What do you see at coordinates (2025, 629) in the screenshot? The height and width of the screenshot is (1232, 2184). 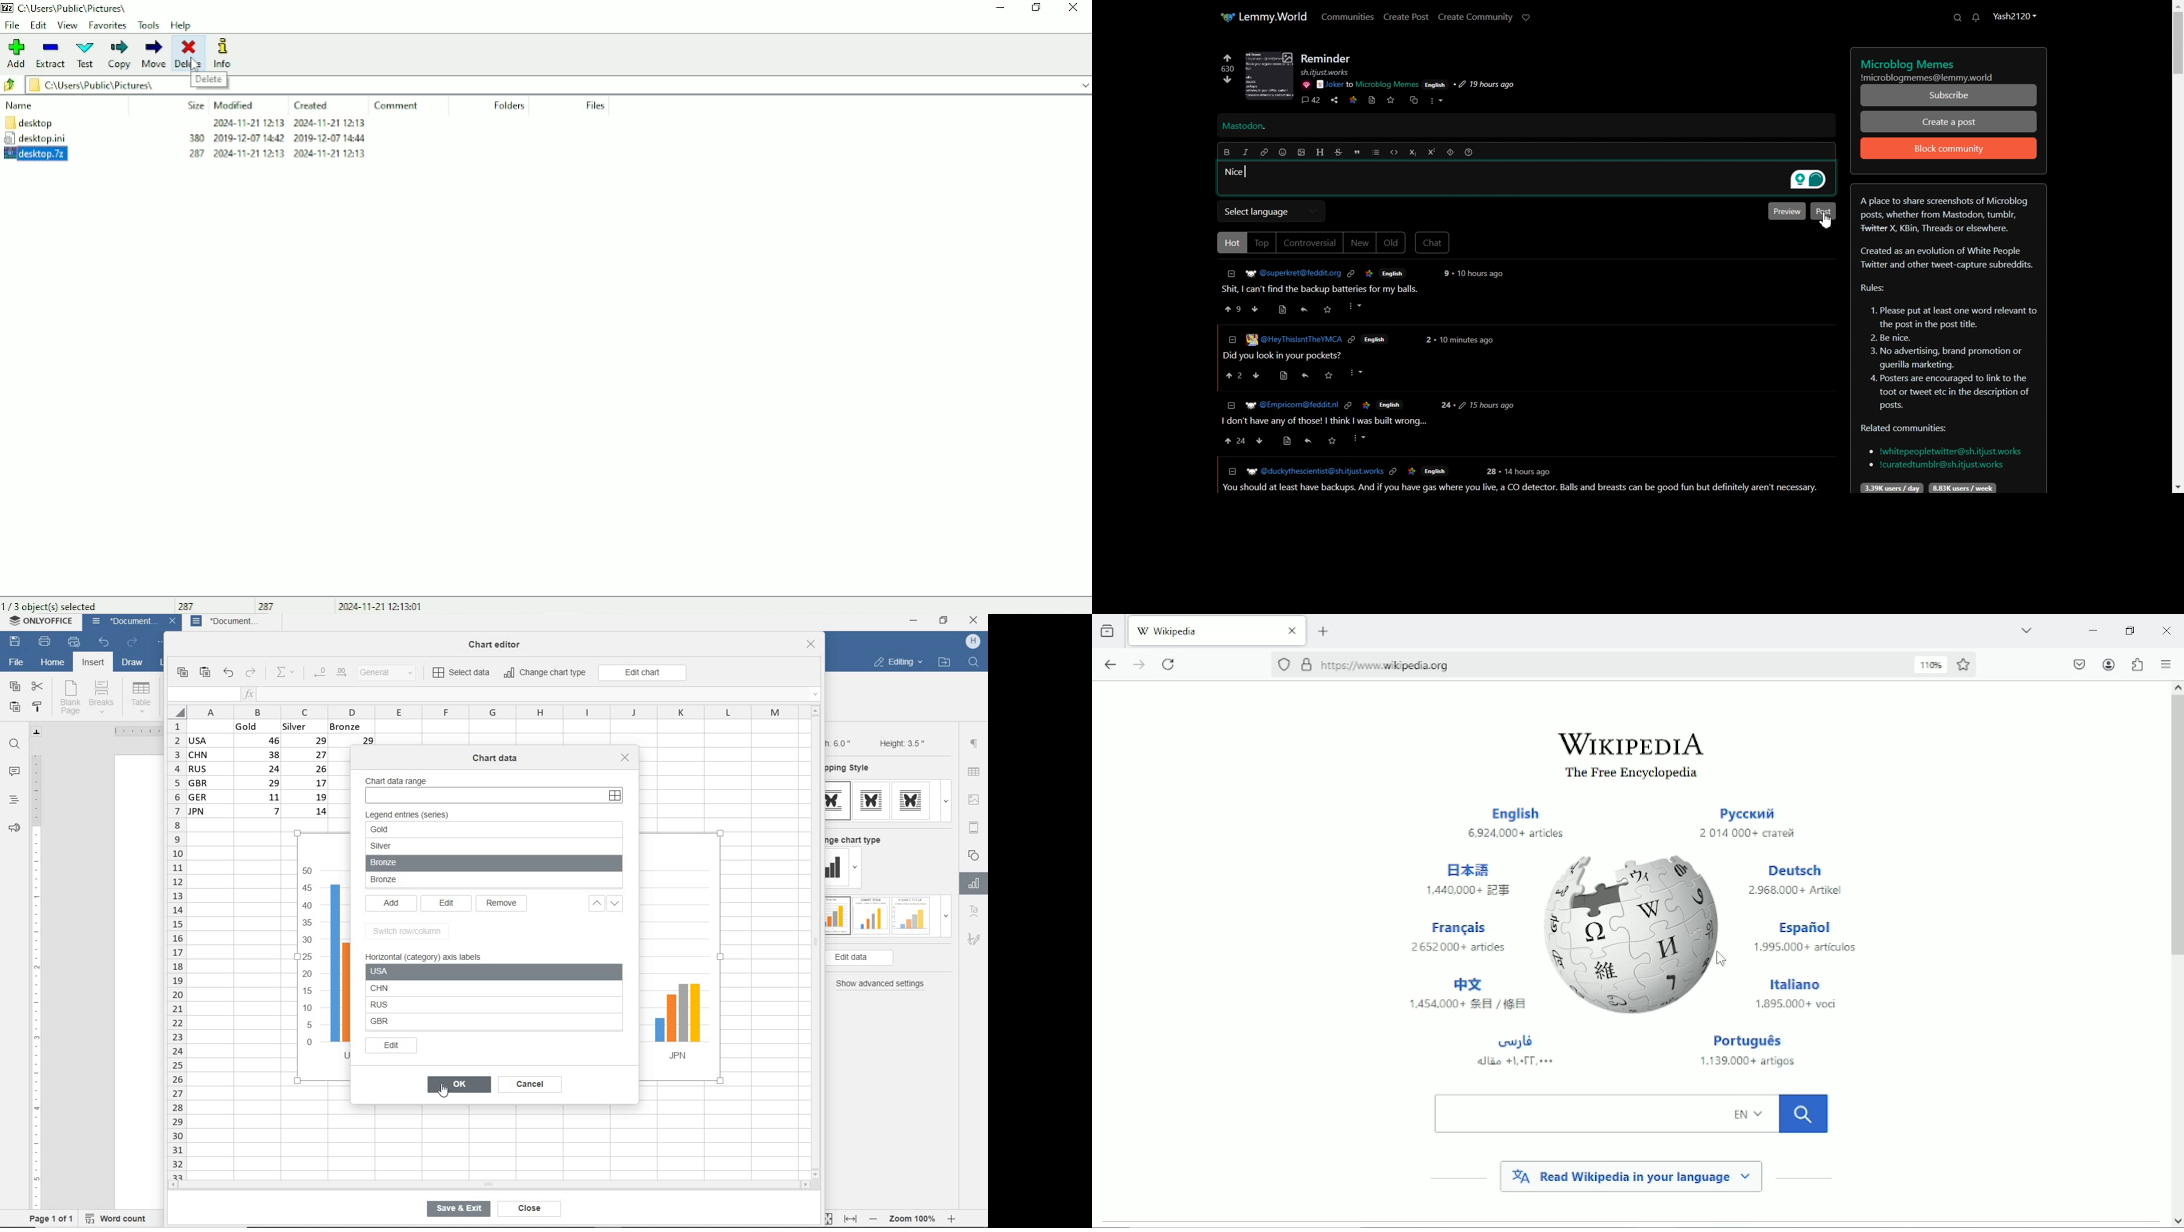 I see `list all tabs` at bounding box center [2025, 629].